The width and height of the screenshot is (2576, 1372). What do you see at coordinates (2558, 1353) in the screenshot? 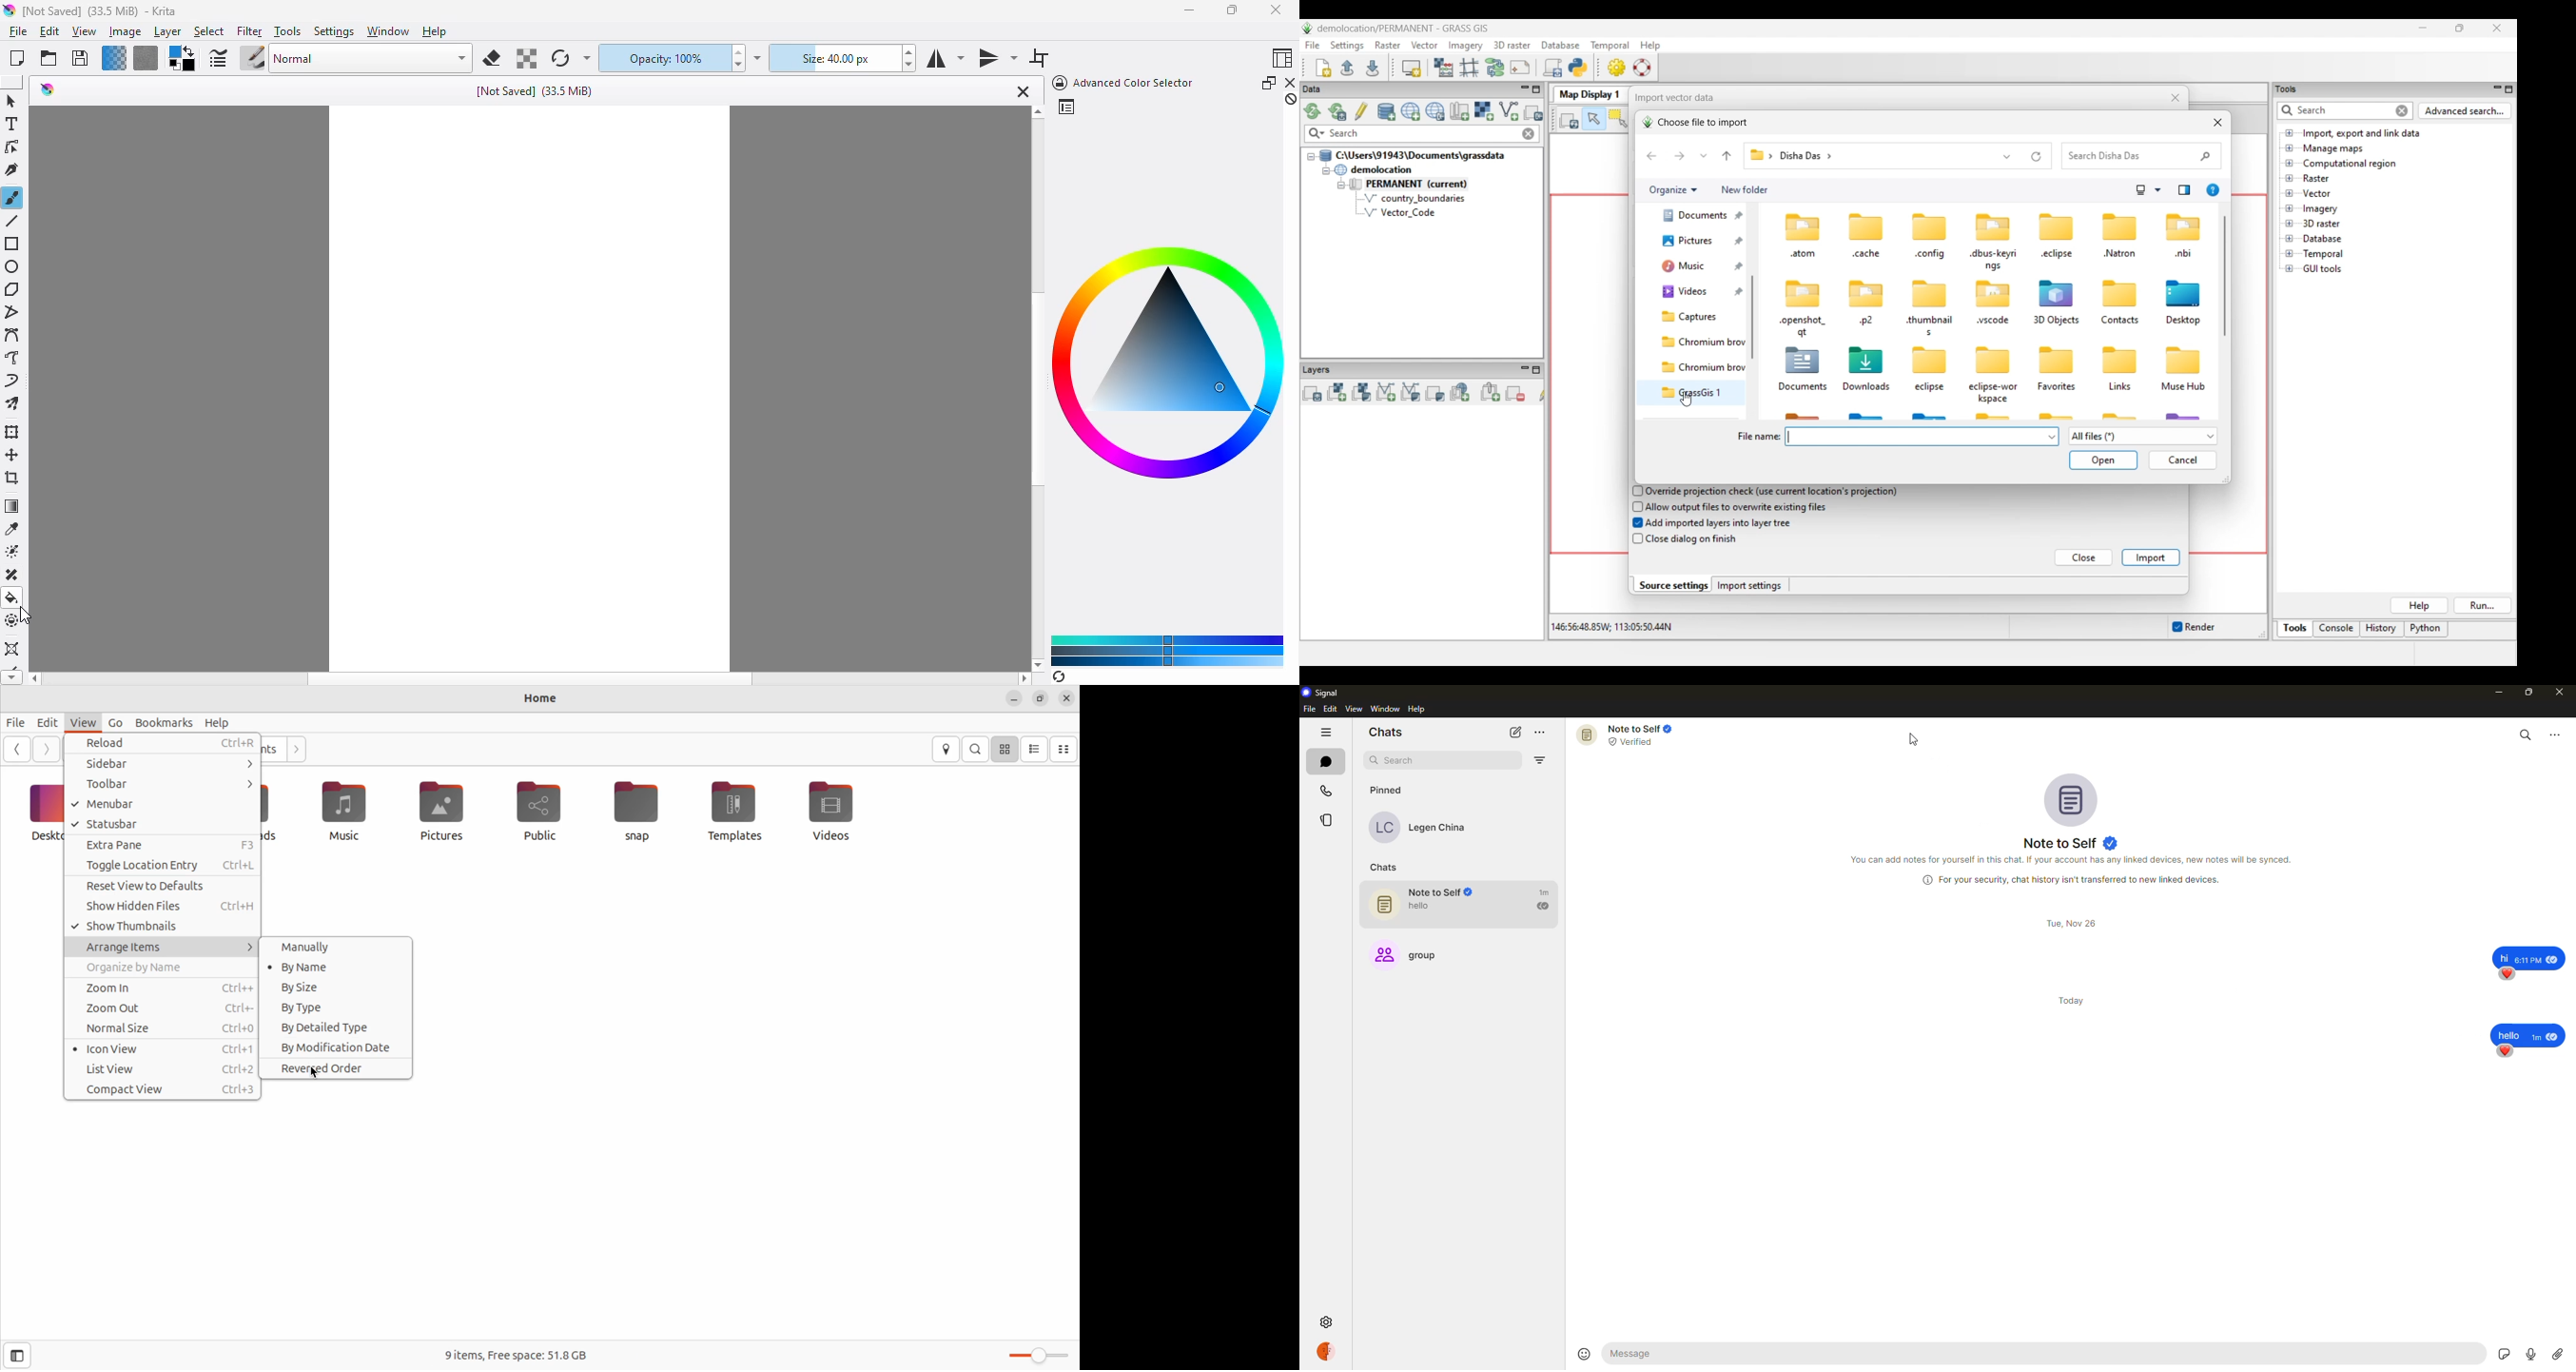
I see `attach` at bounding box center [2558, 1353].